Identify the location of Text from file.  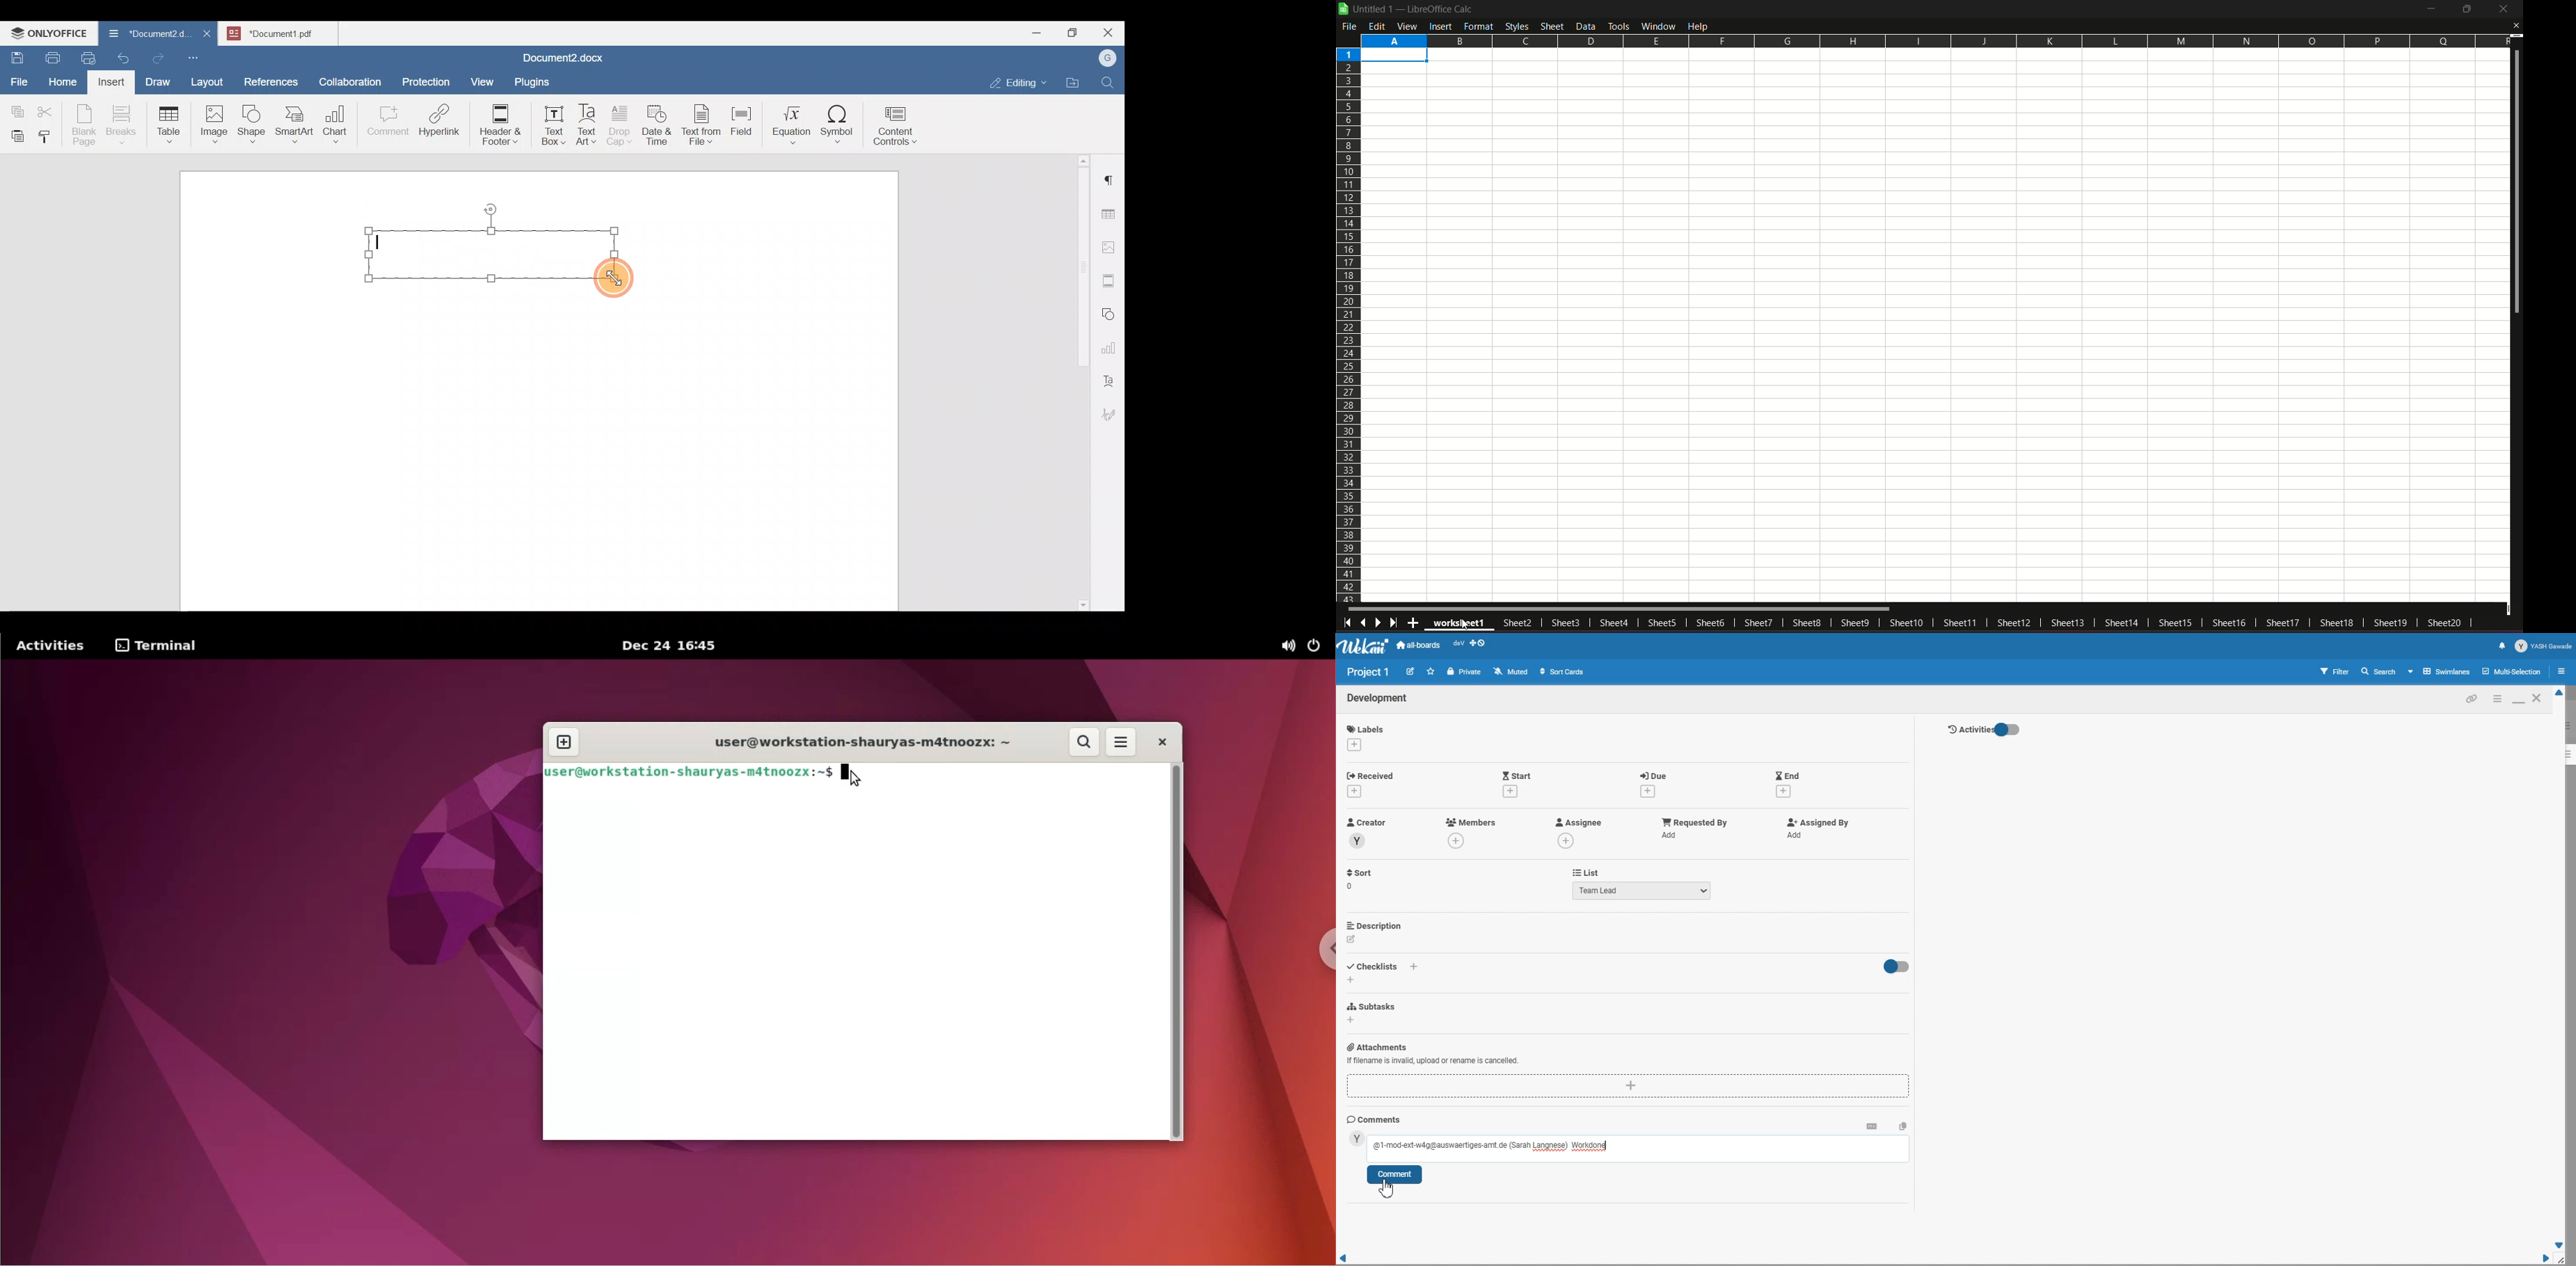
(704, 124).